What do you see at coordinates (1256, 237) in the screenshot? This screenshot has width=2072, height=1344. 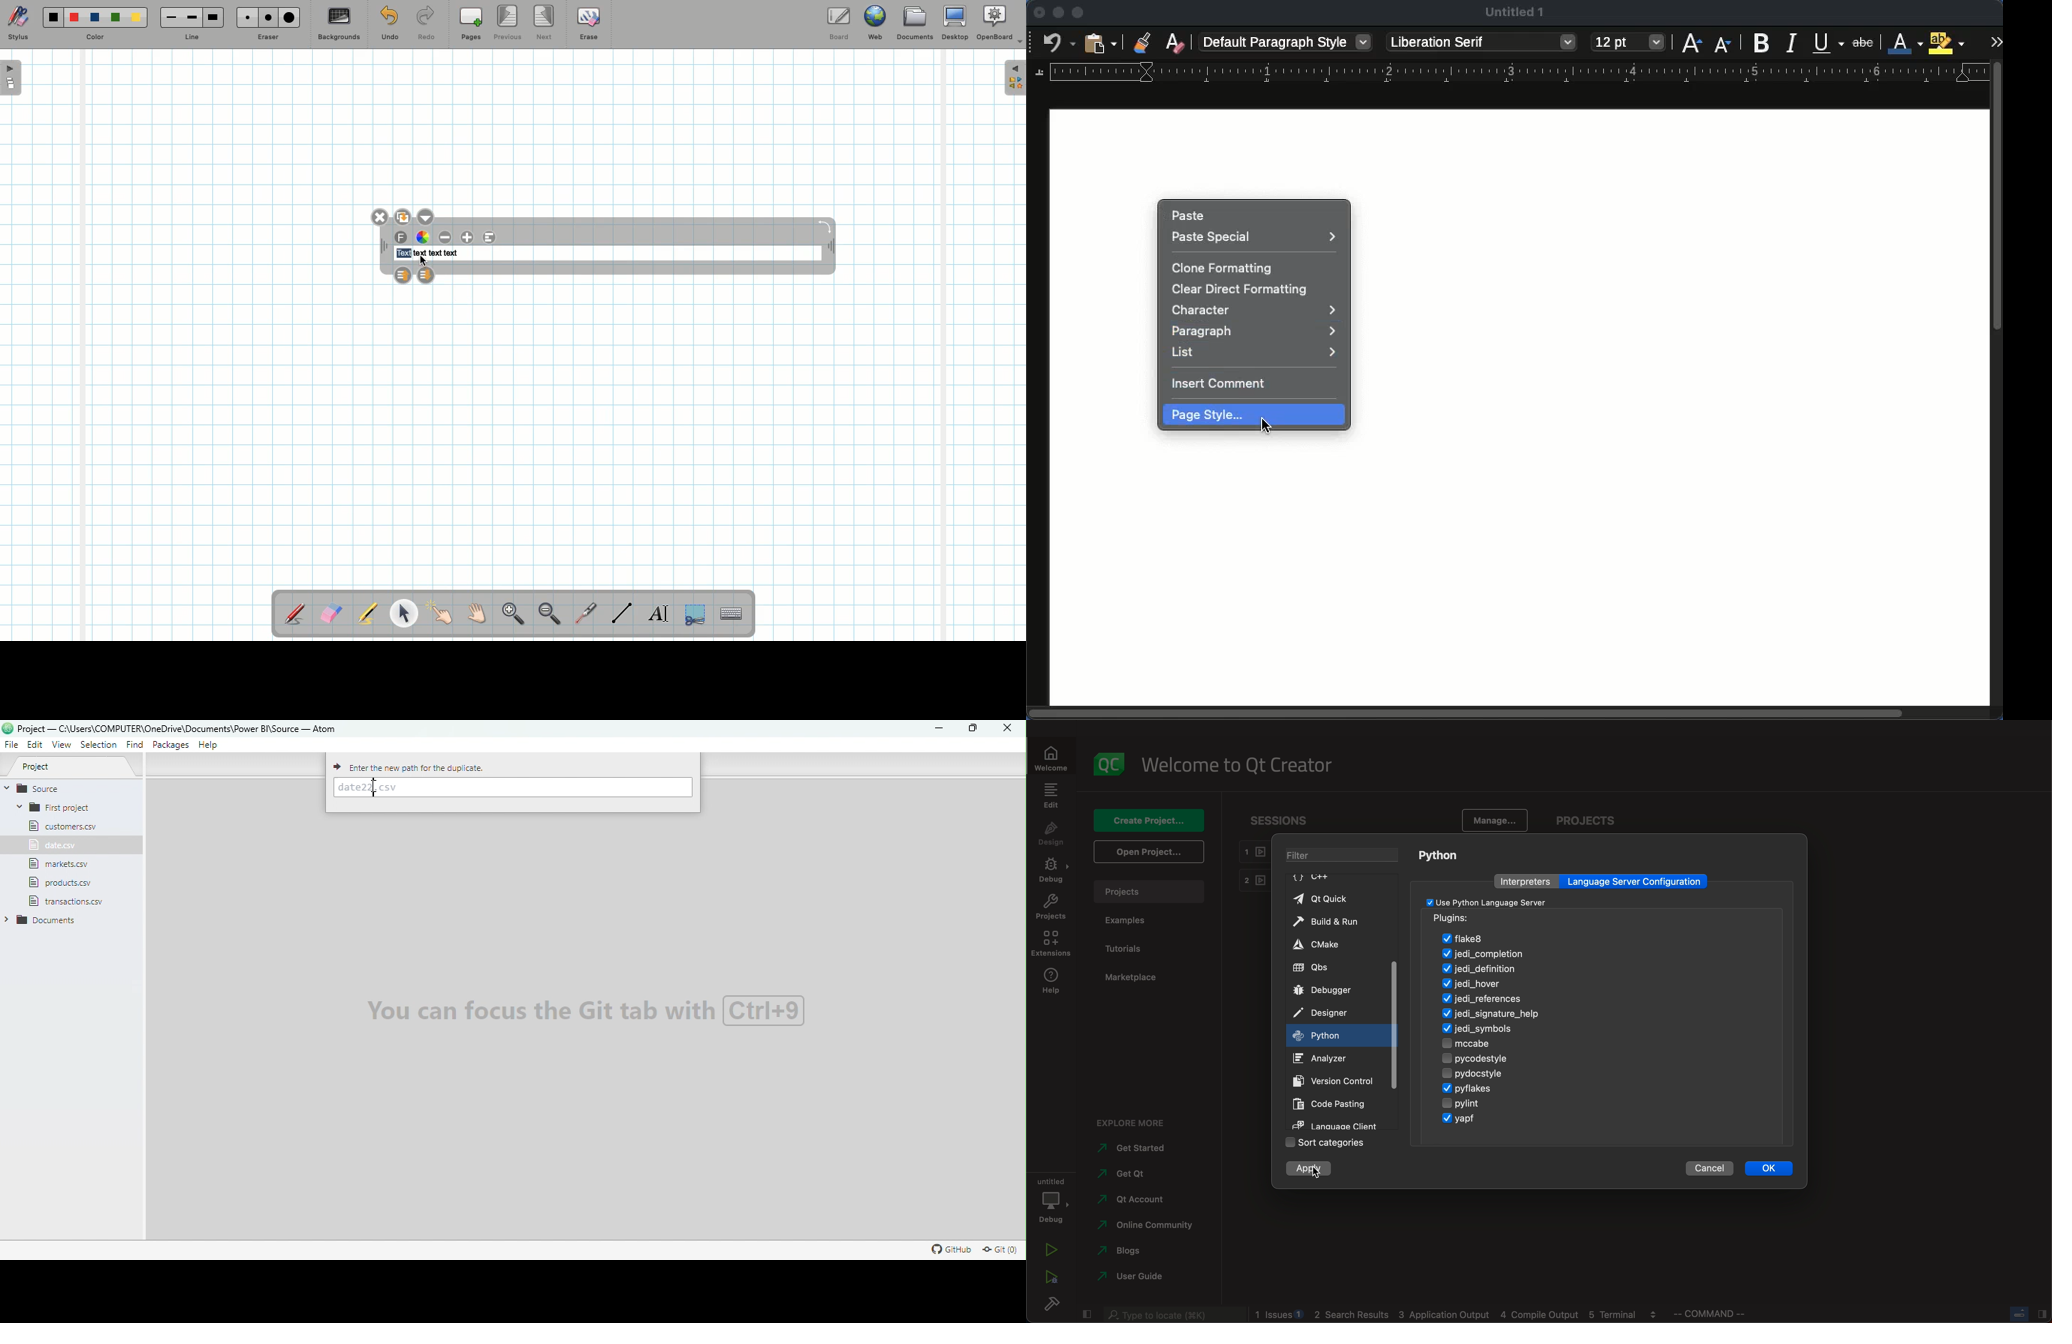 I see `paste special` at bounding box center [1256, 237].